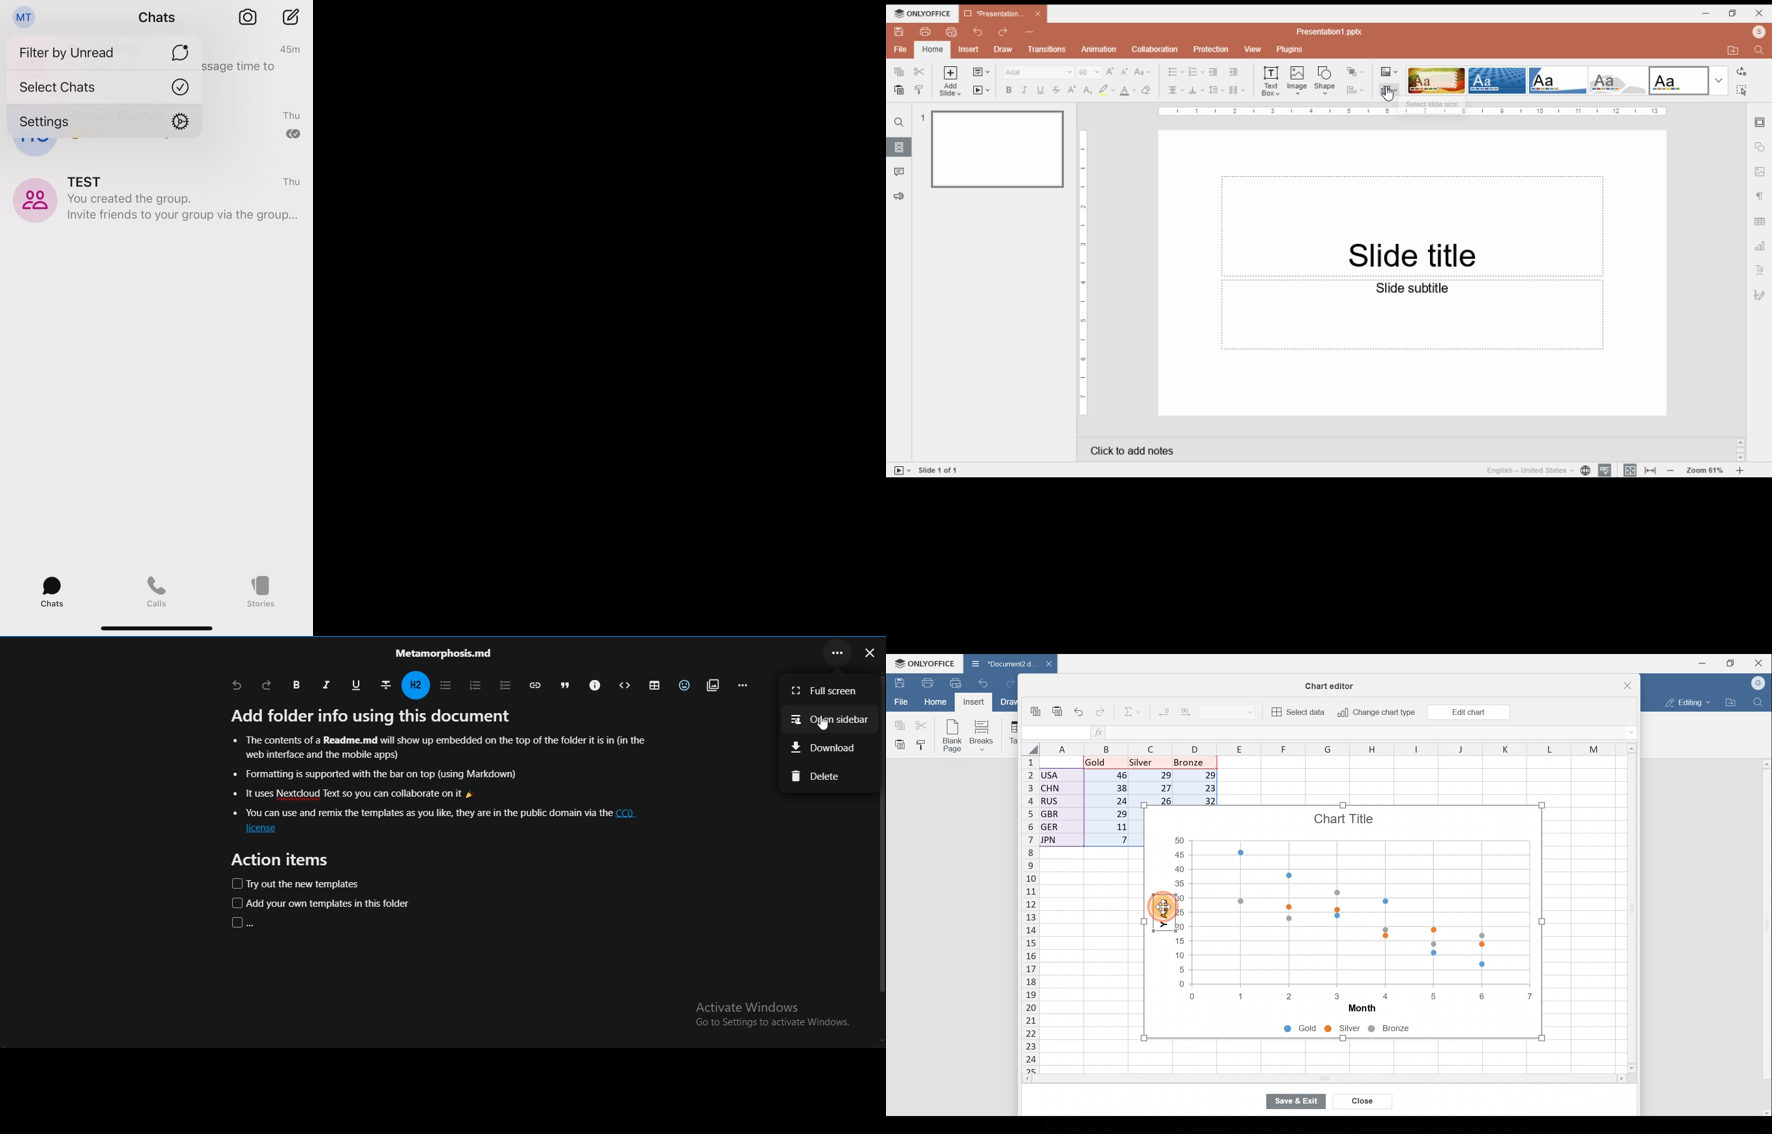 This screenshot has height=1148, width=1792. I want to click on download, so click(824, 746).